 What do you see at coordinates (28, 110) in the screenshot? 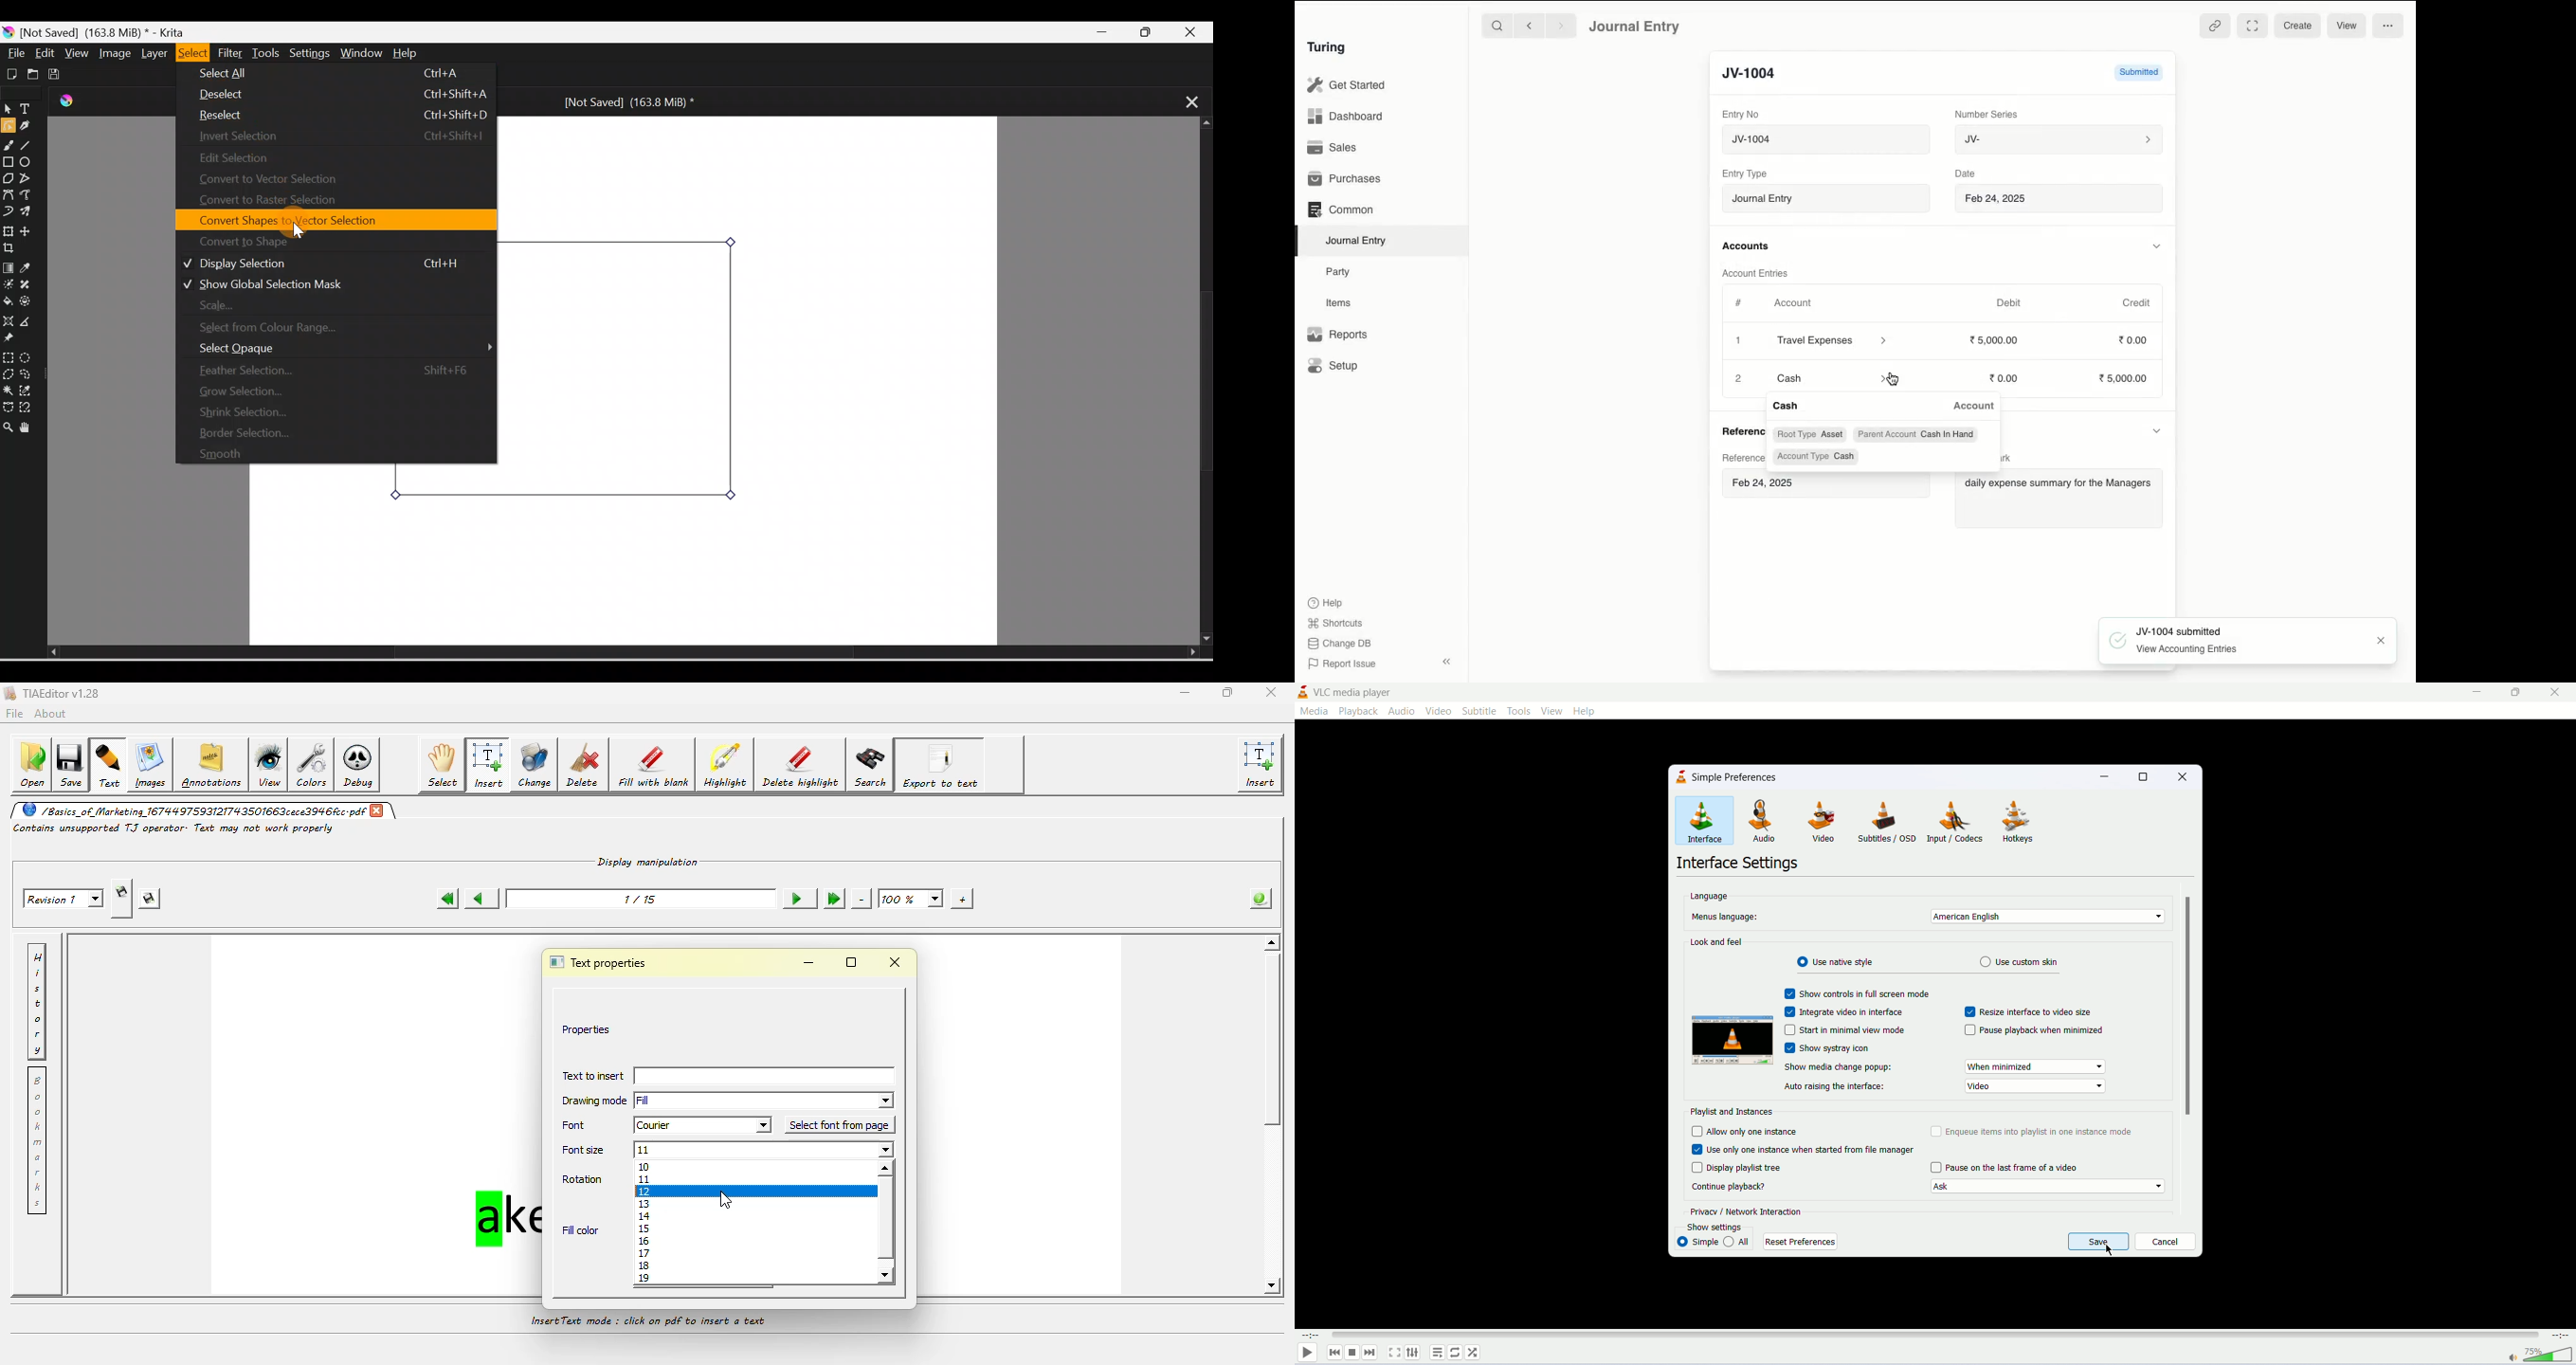
I see `Text tool` at bounding box center [28, 110].